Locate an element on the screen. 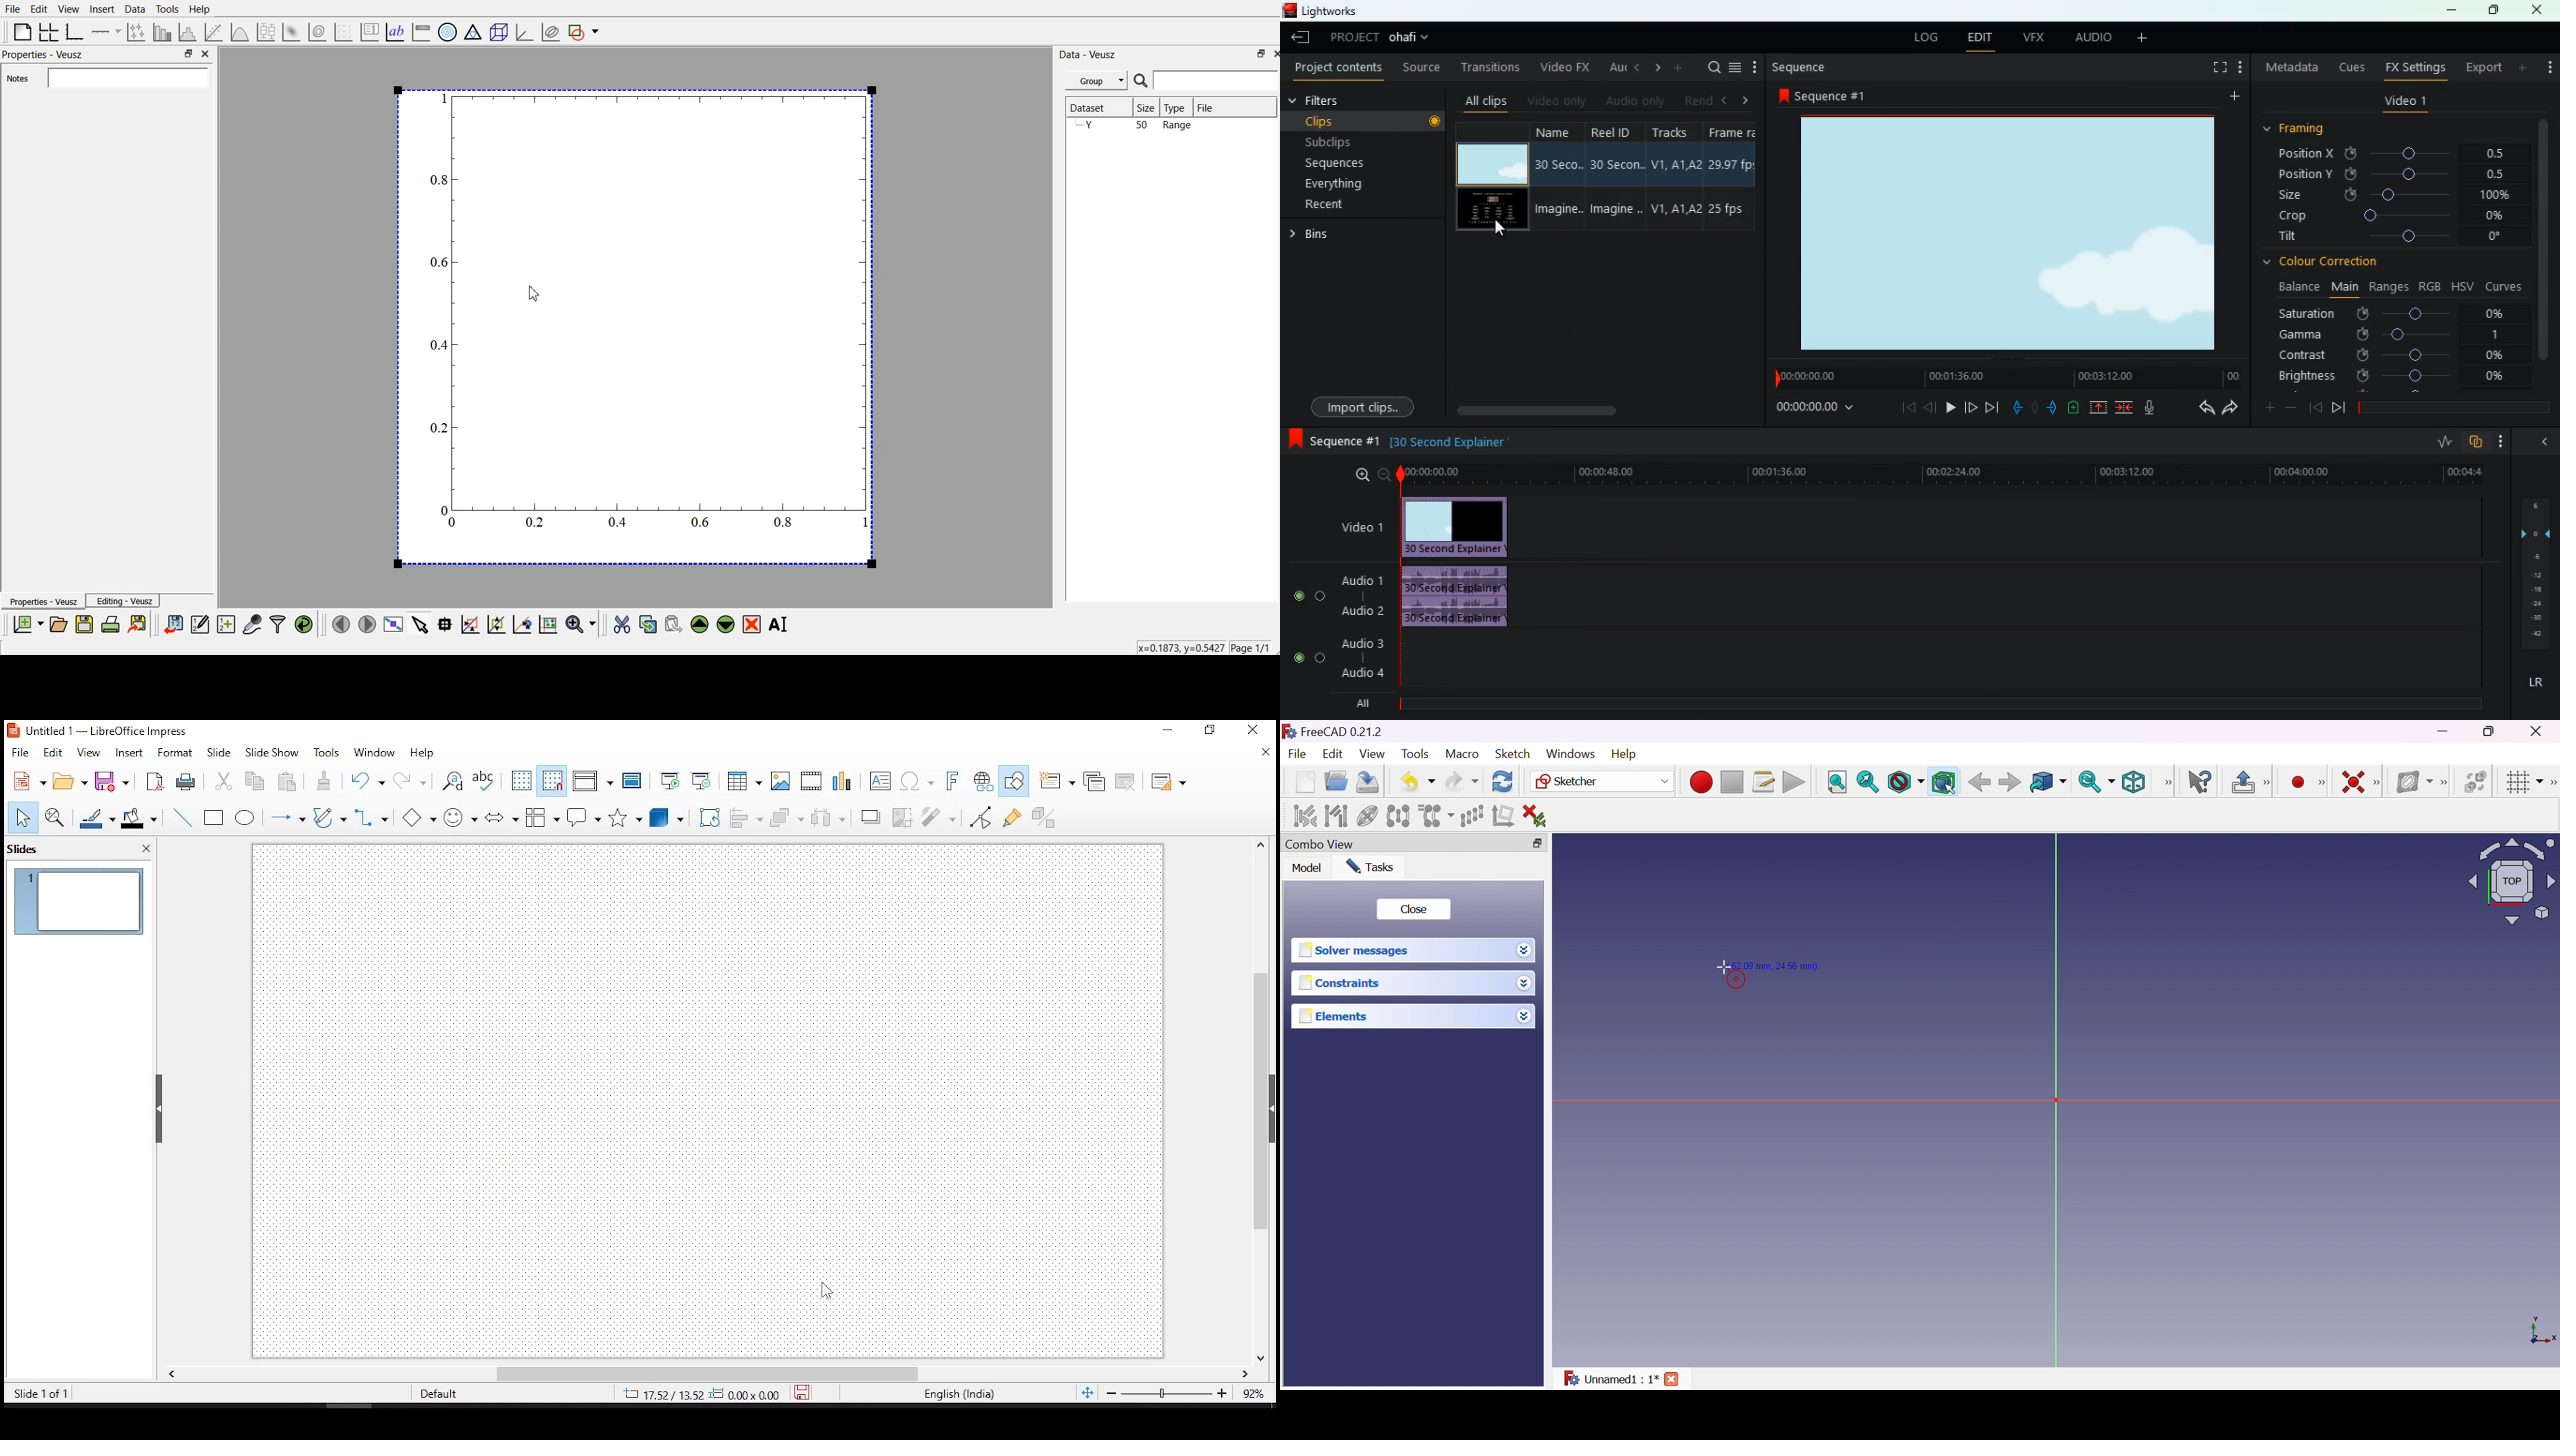 The image size is (2576, 1456). Execute macro is located at coordinates (1794, 784).